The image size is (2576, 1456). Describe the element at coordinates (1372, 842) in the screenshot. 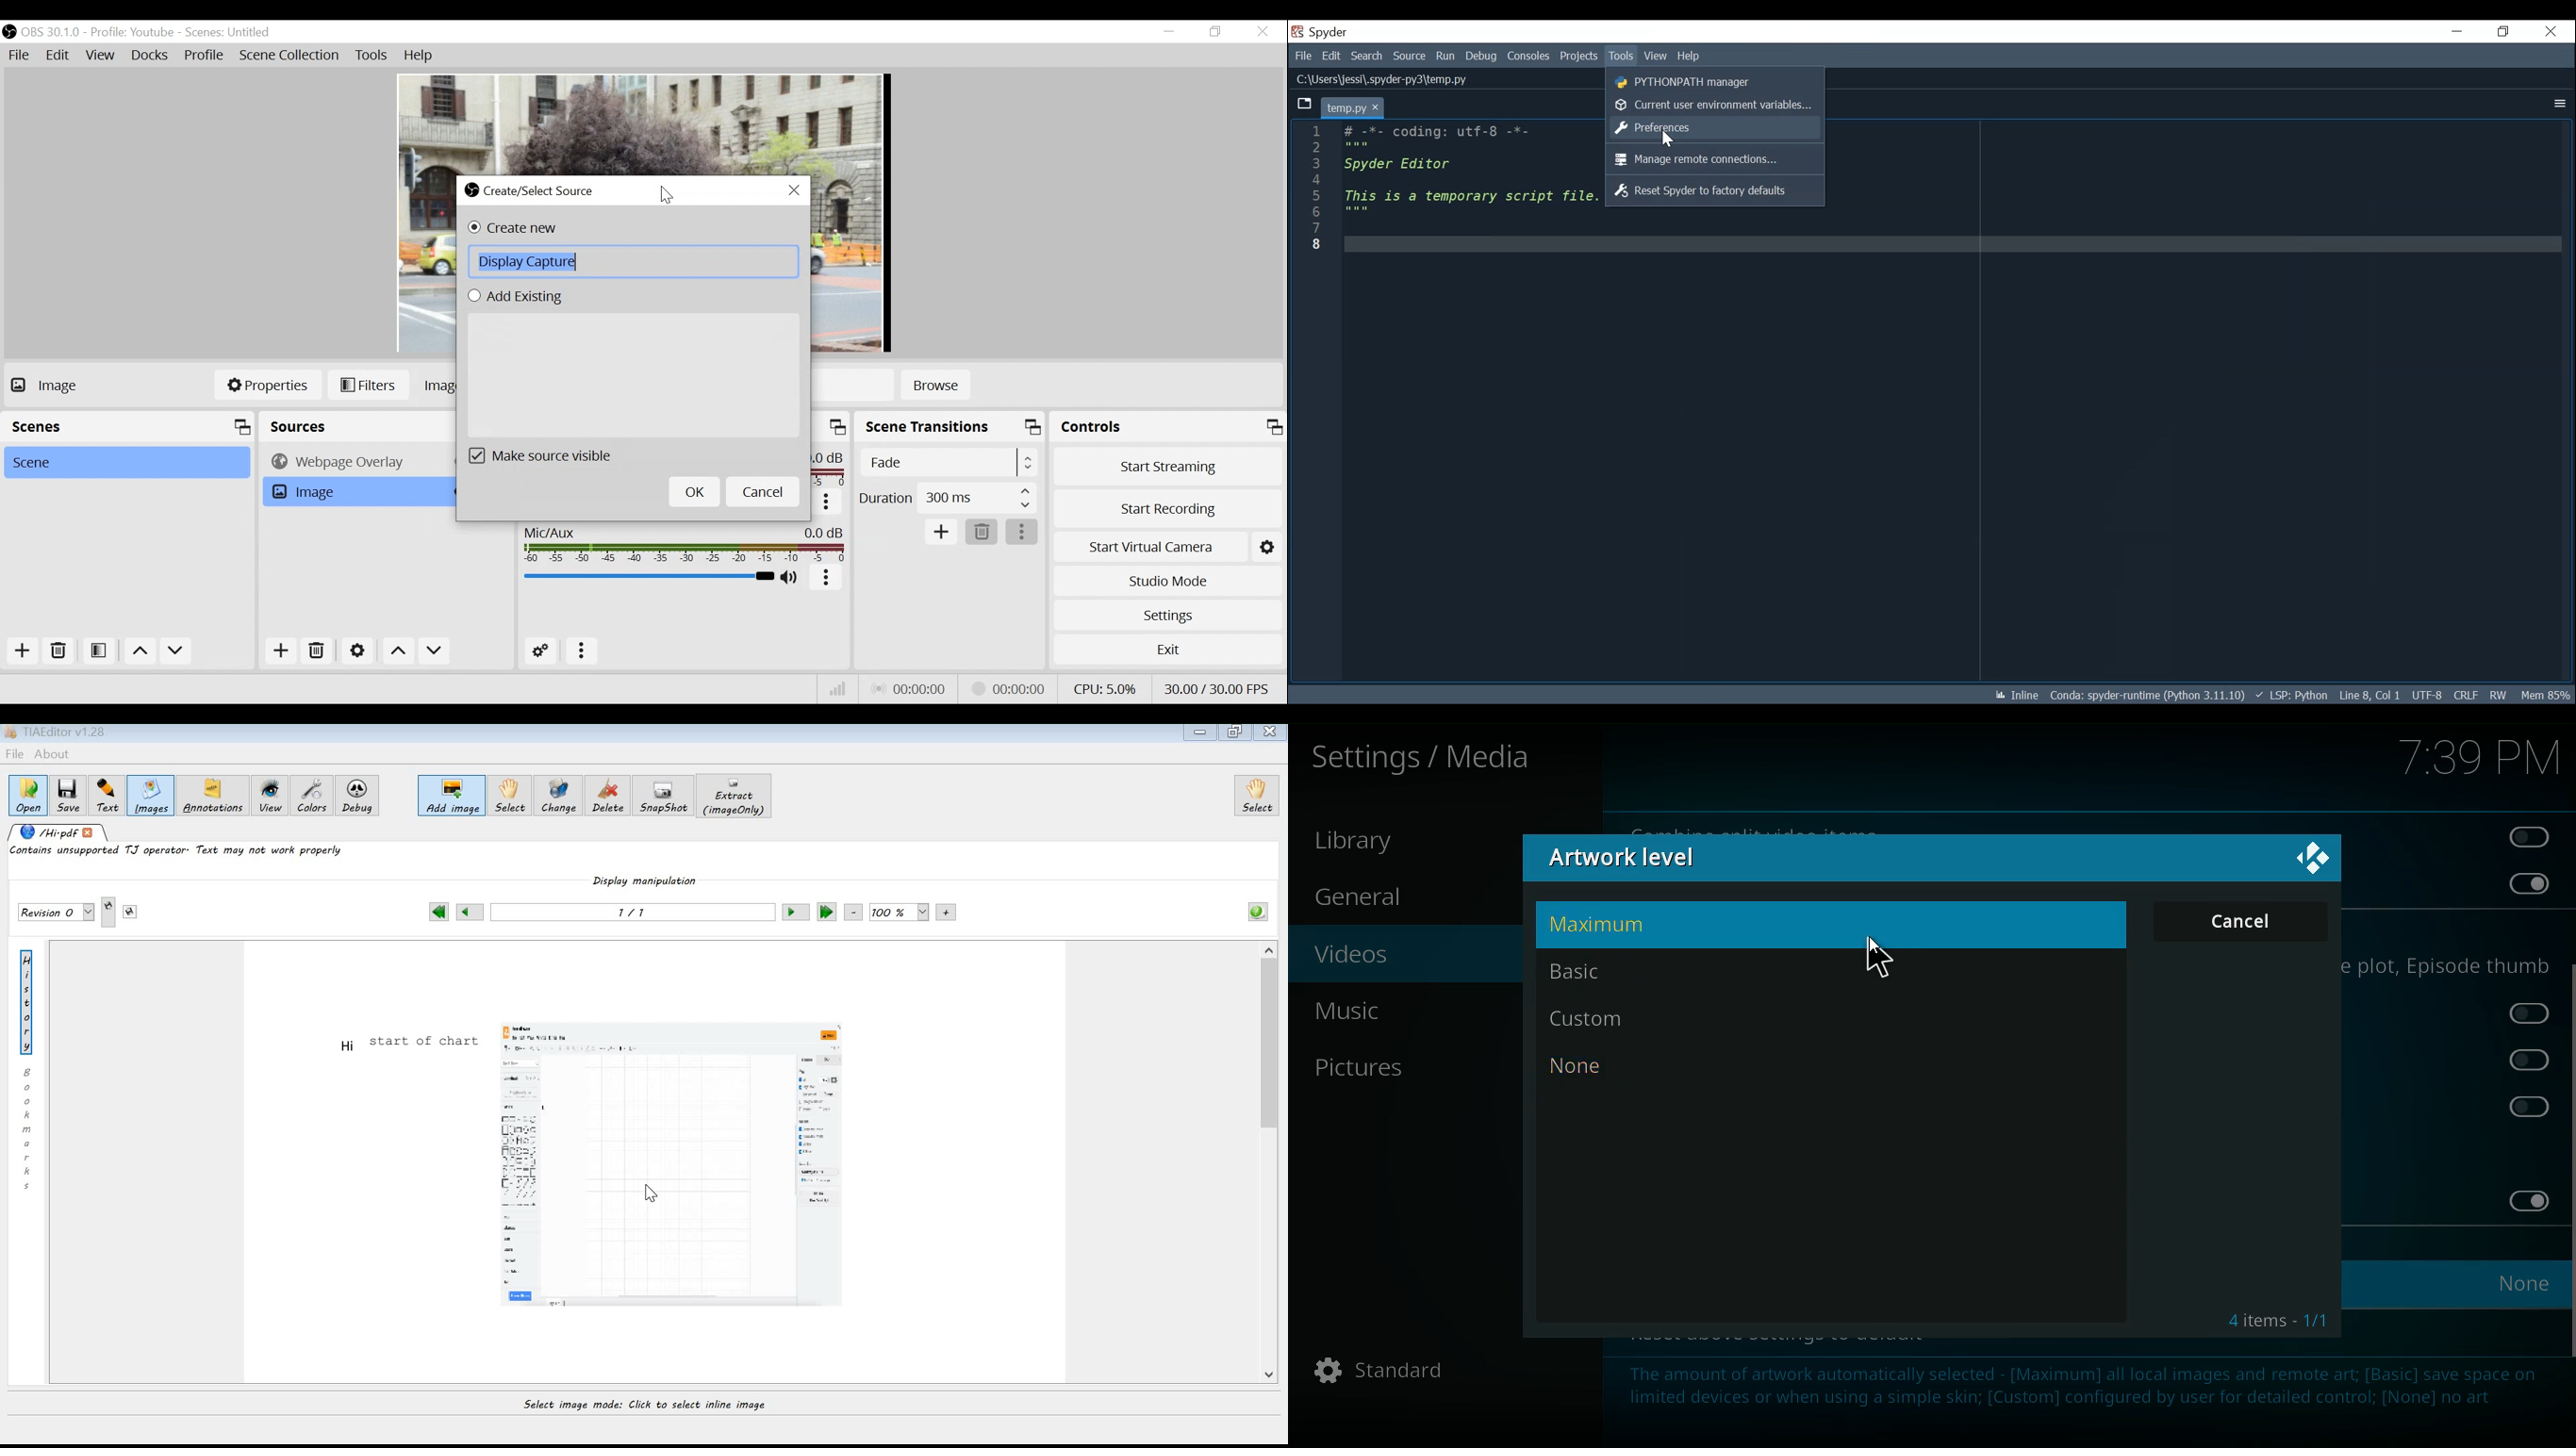

I see `Library` at that location.